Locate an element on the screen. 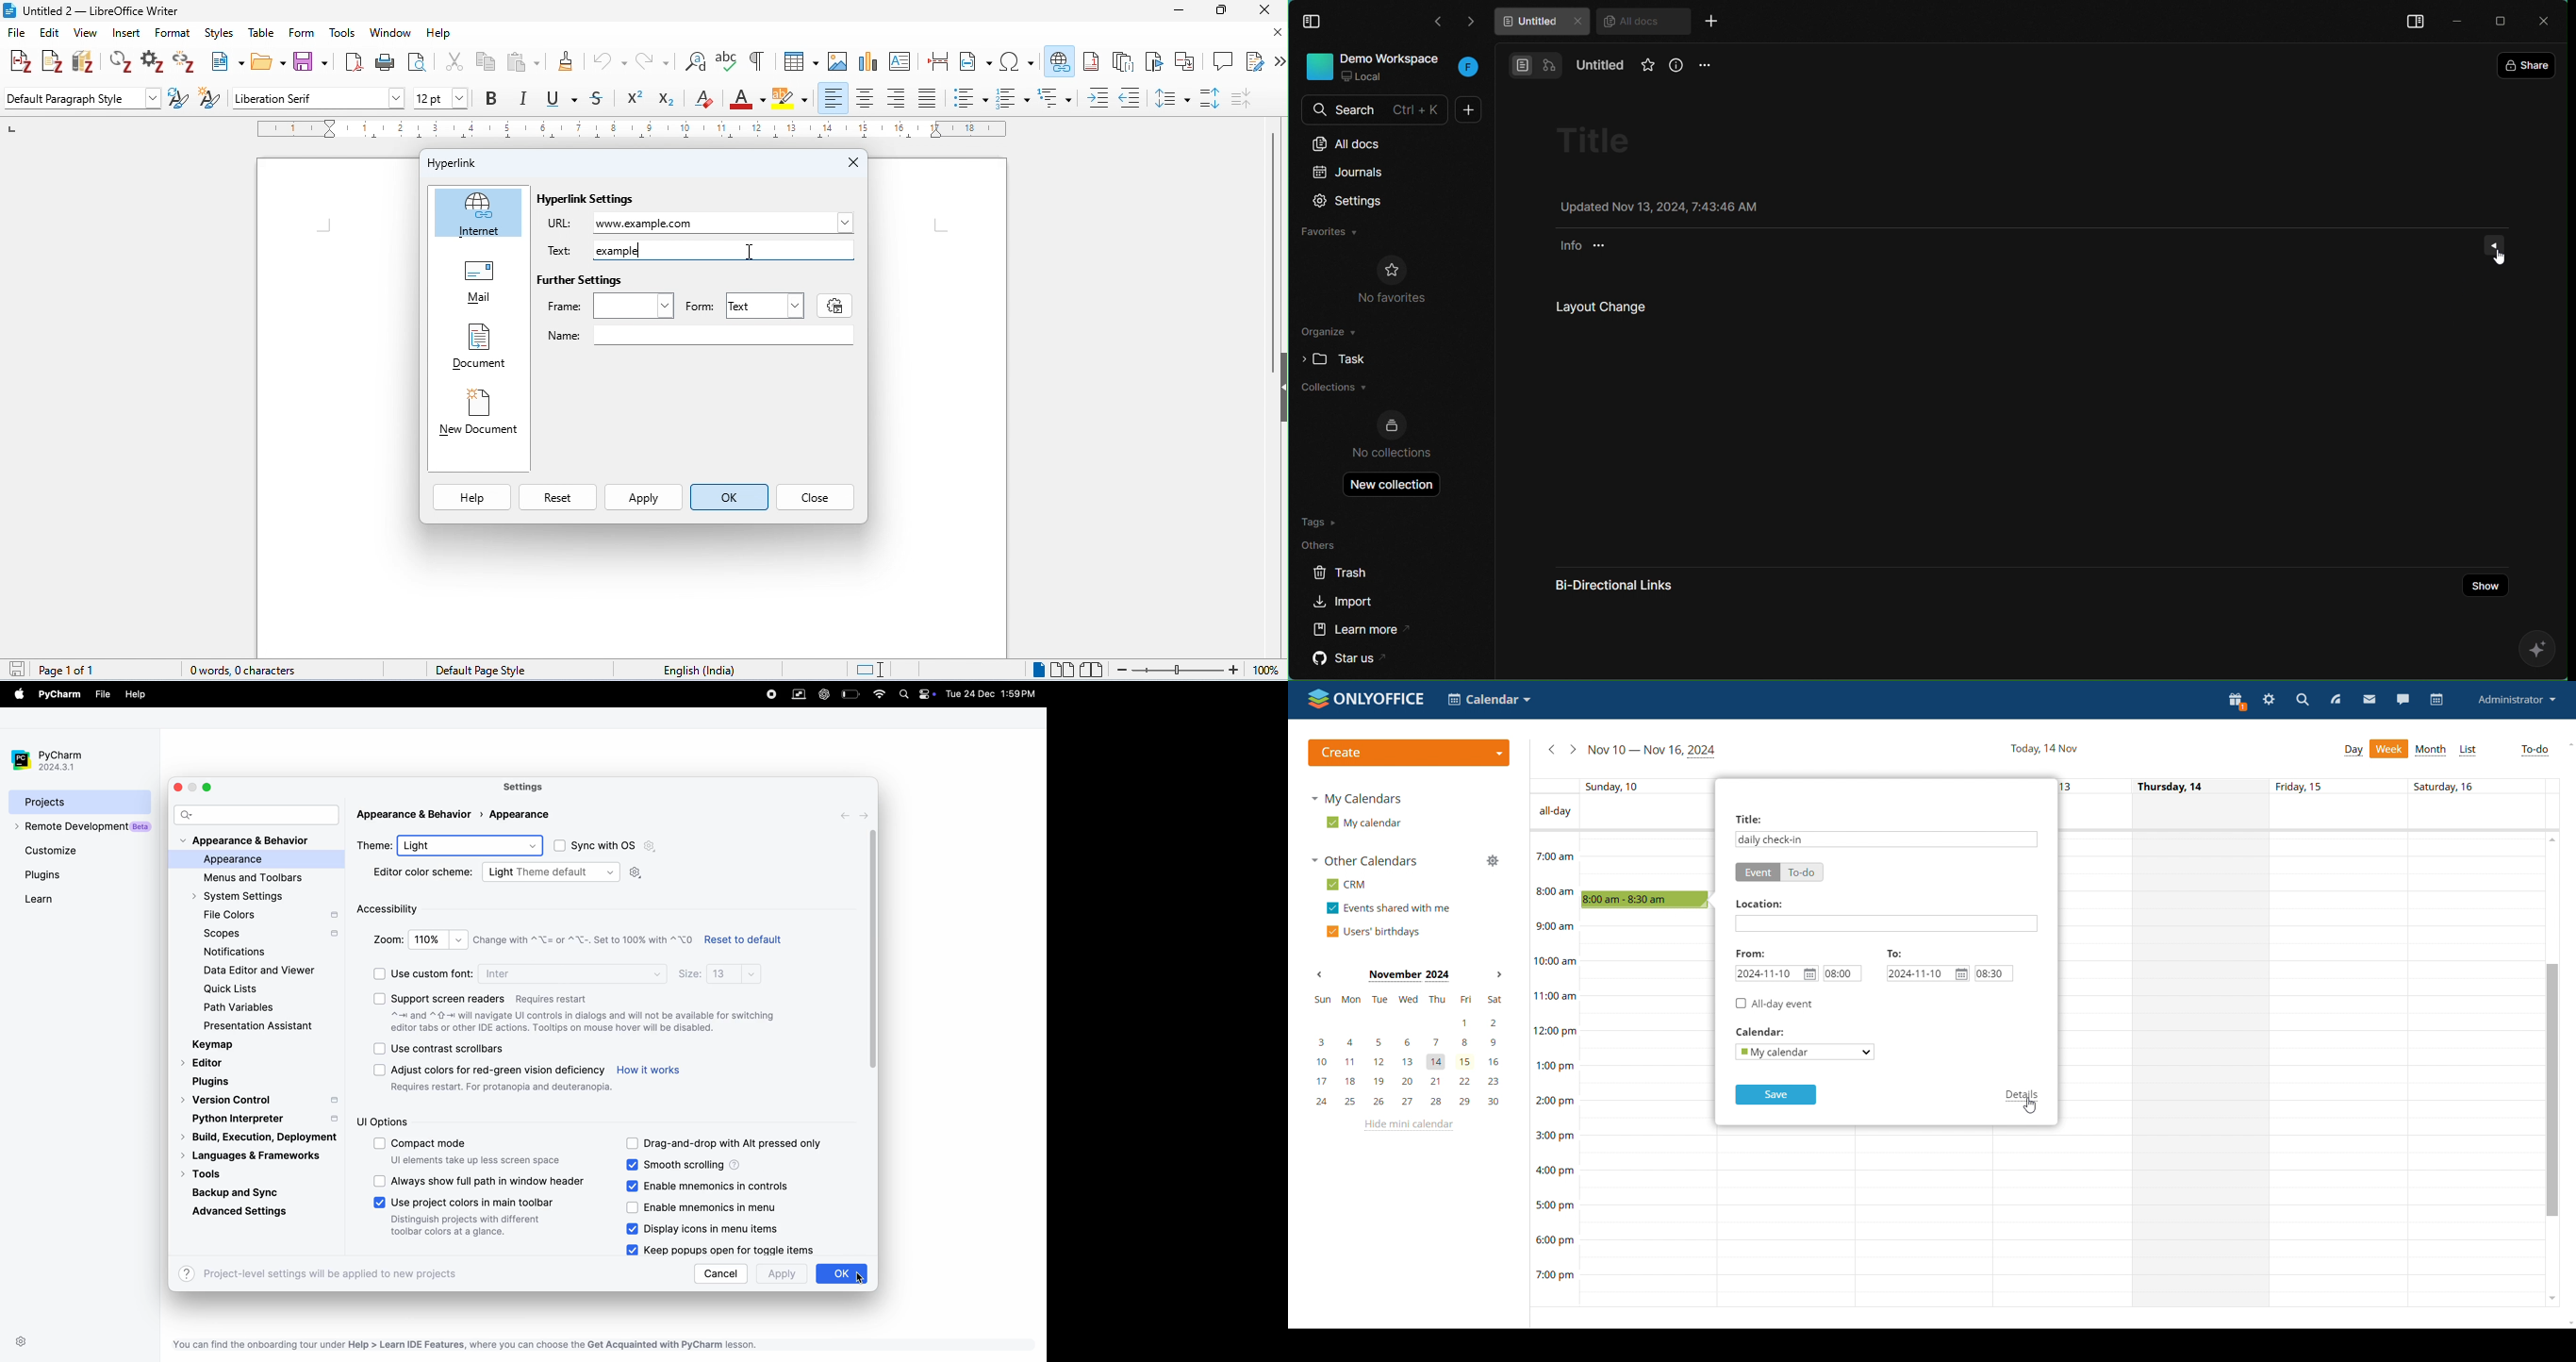  check boxes is located at coordinates (379, 1050).